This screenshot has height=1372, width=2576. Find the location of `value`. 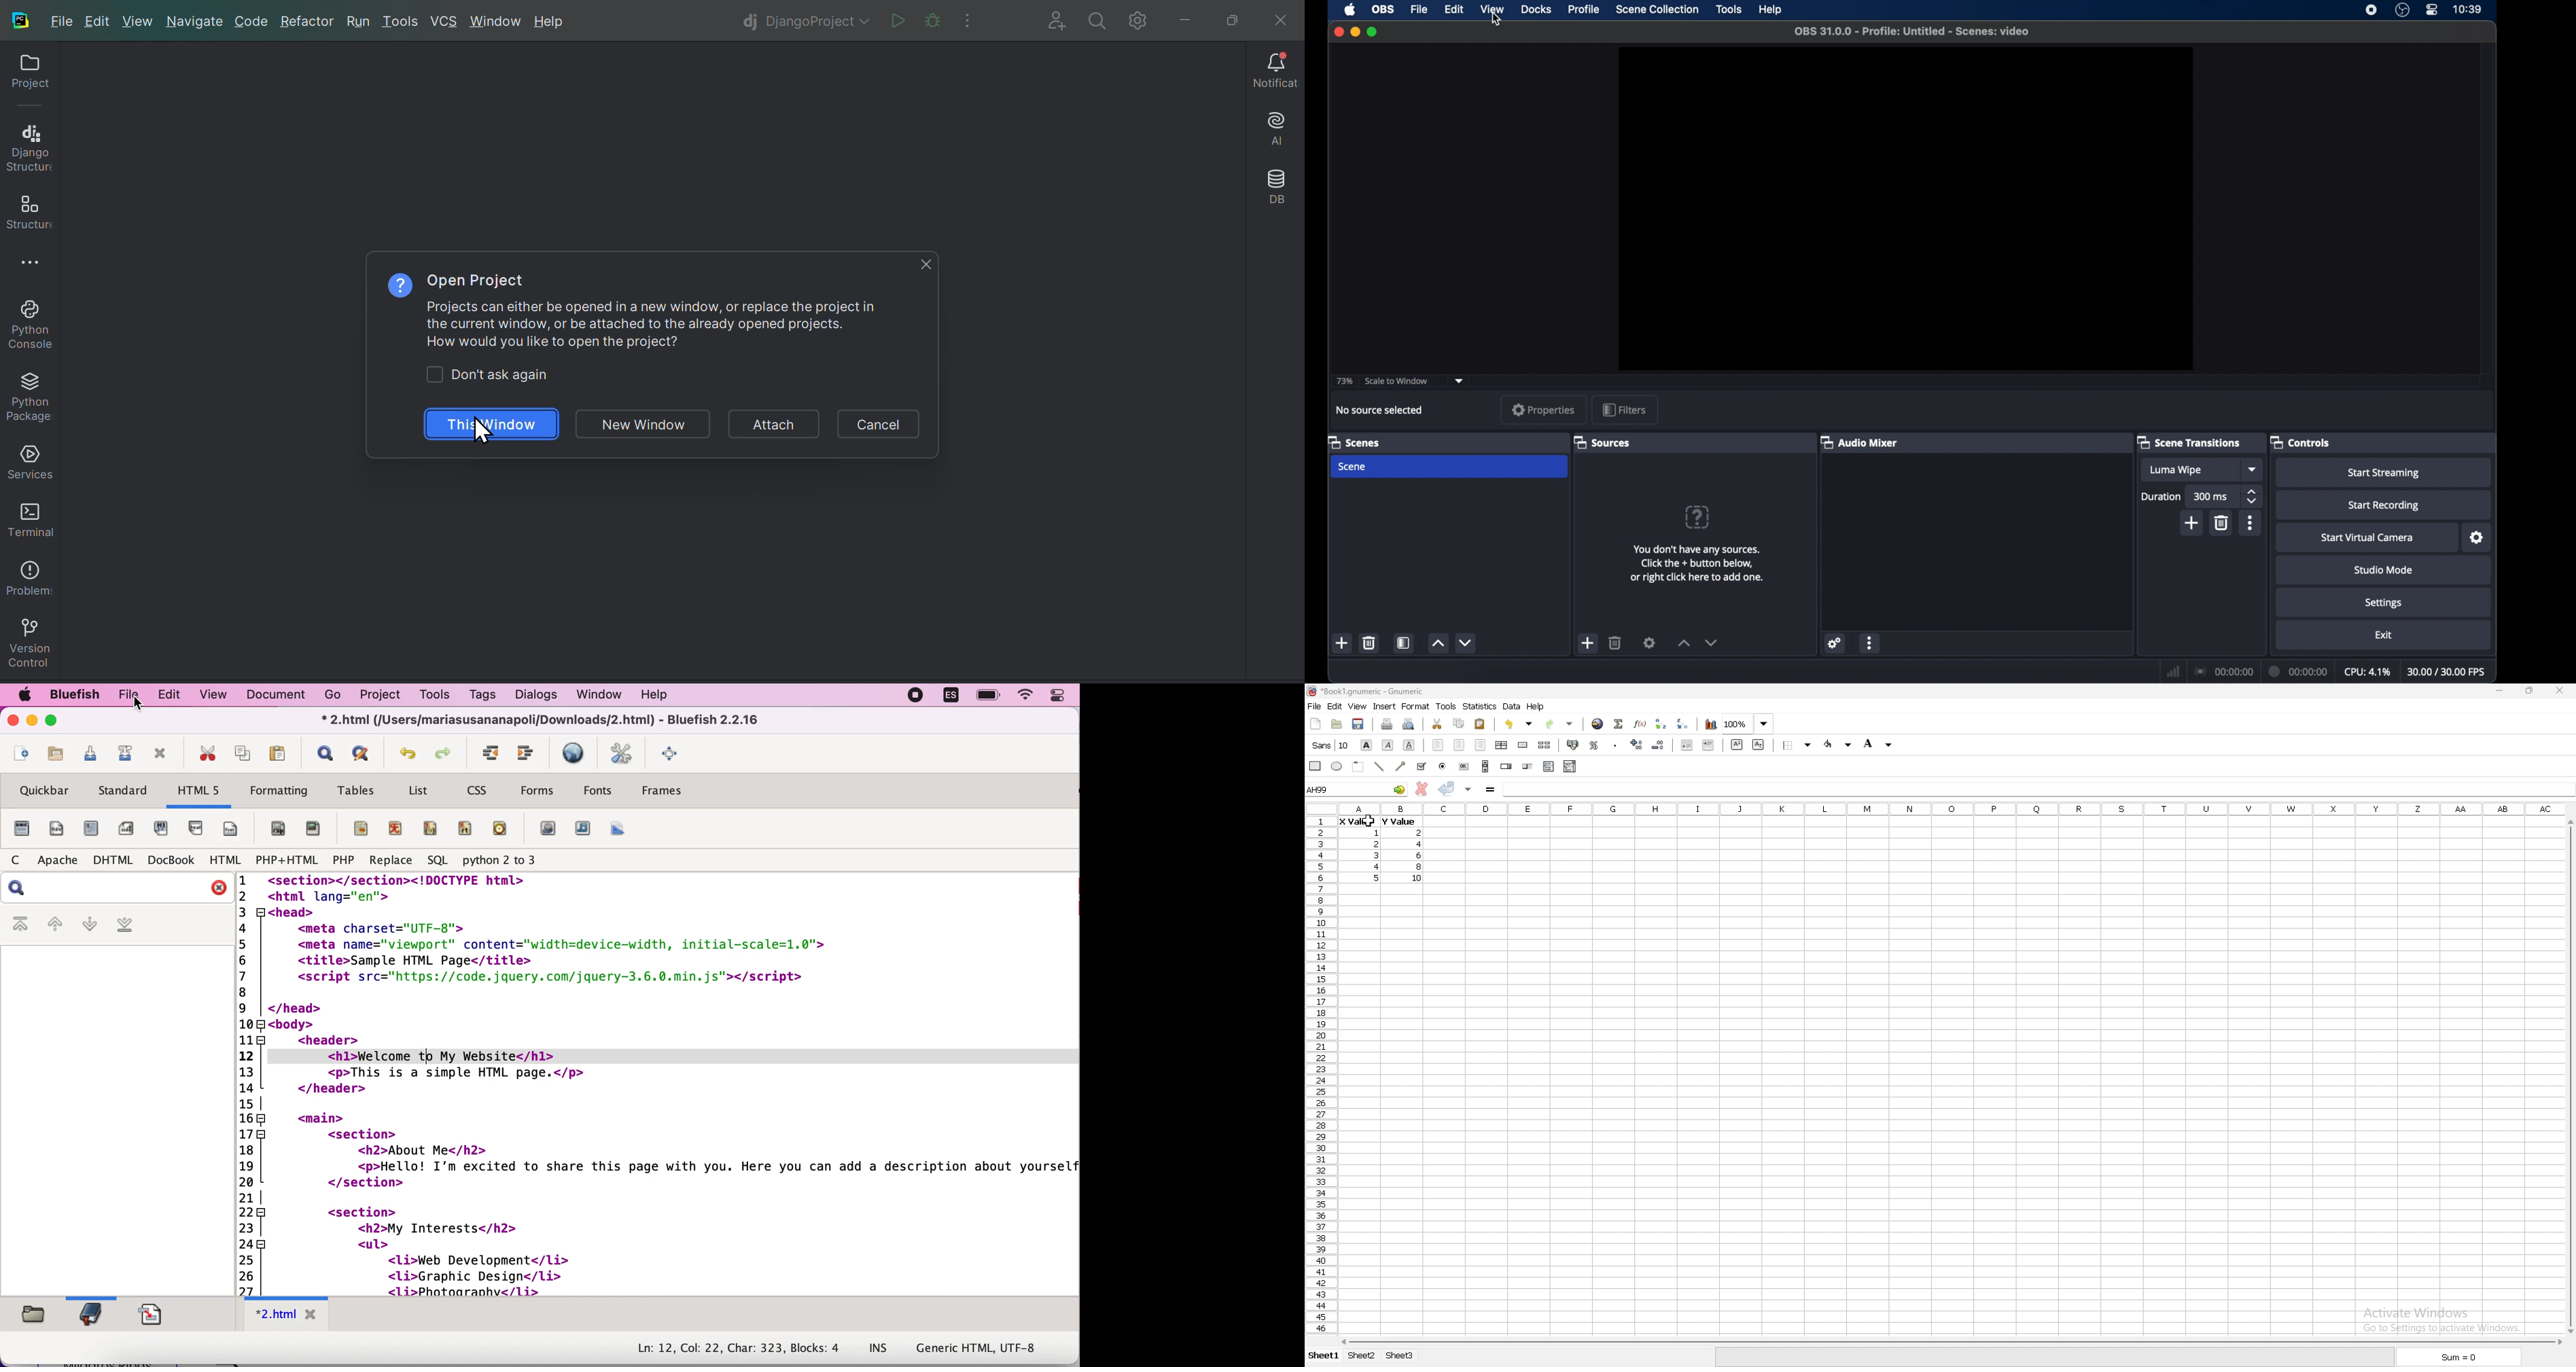

value is located at coordinates (1420, 833).